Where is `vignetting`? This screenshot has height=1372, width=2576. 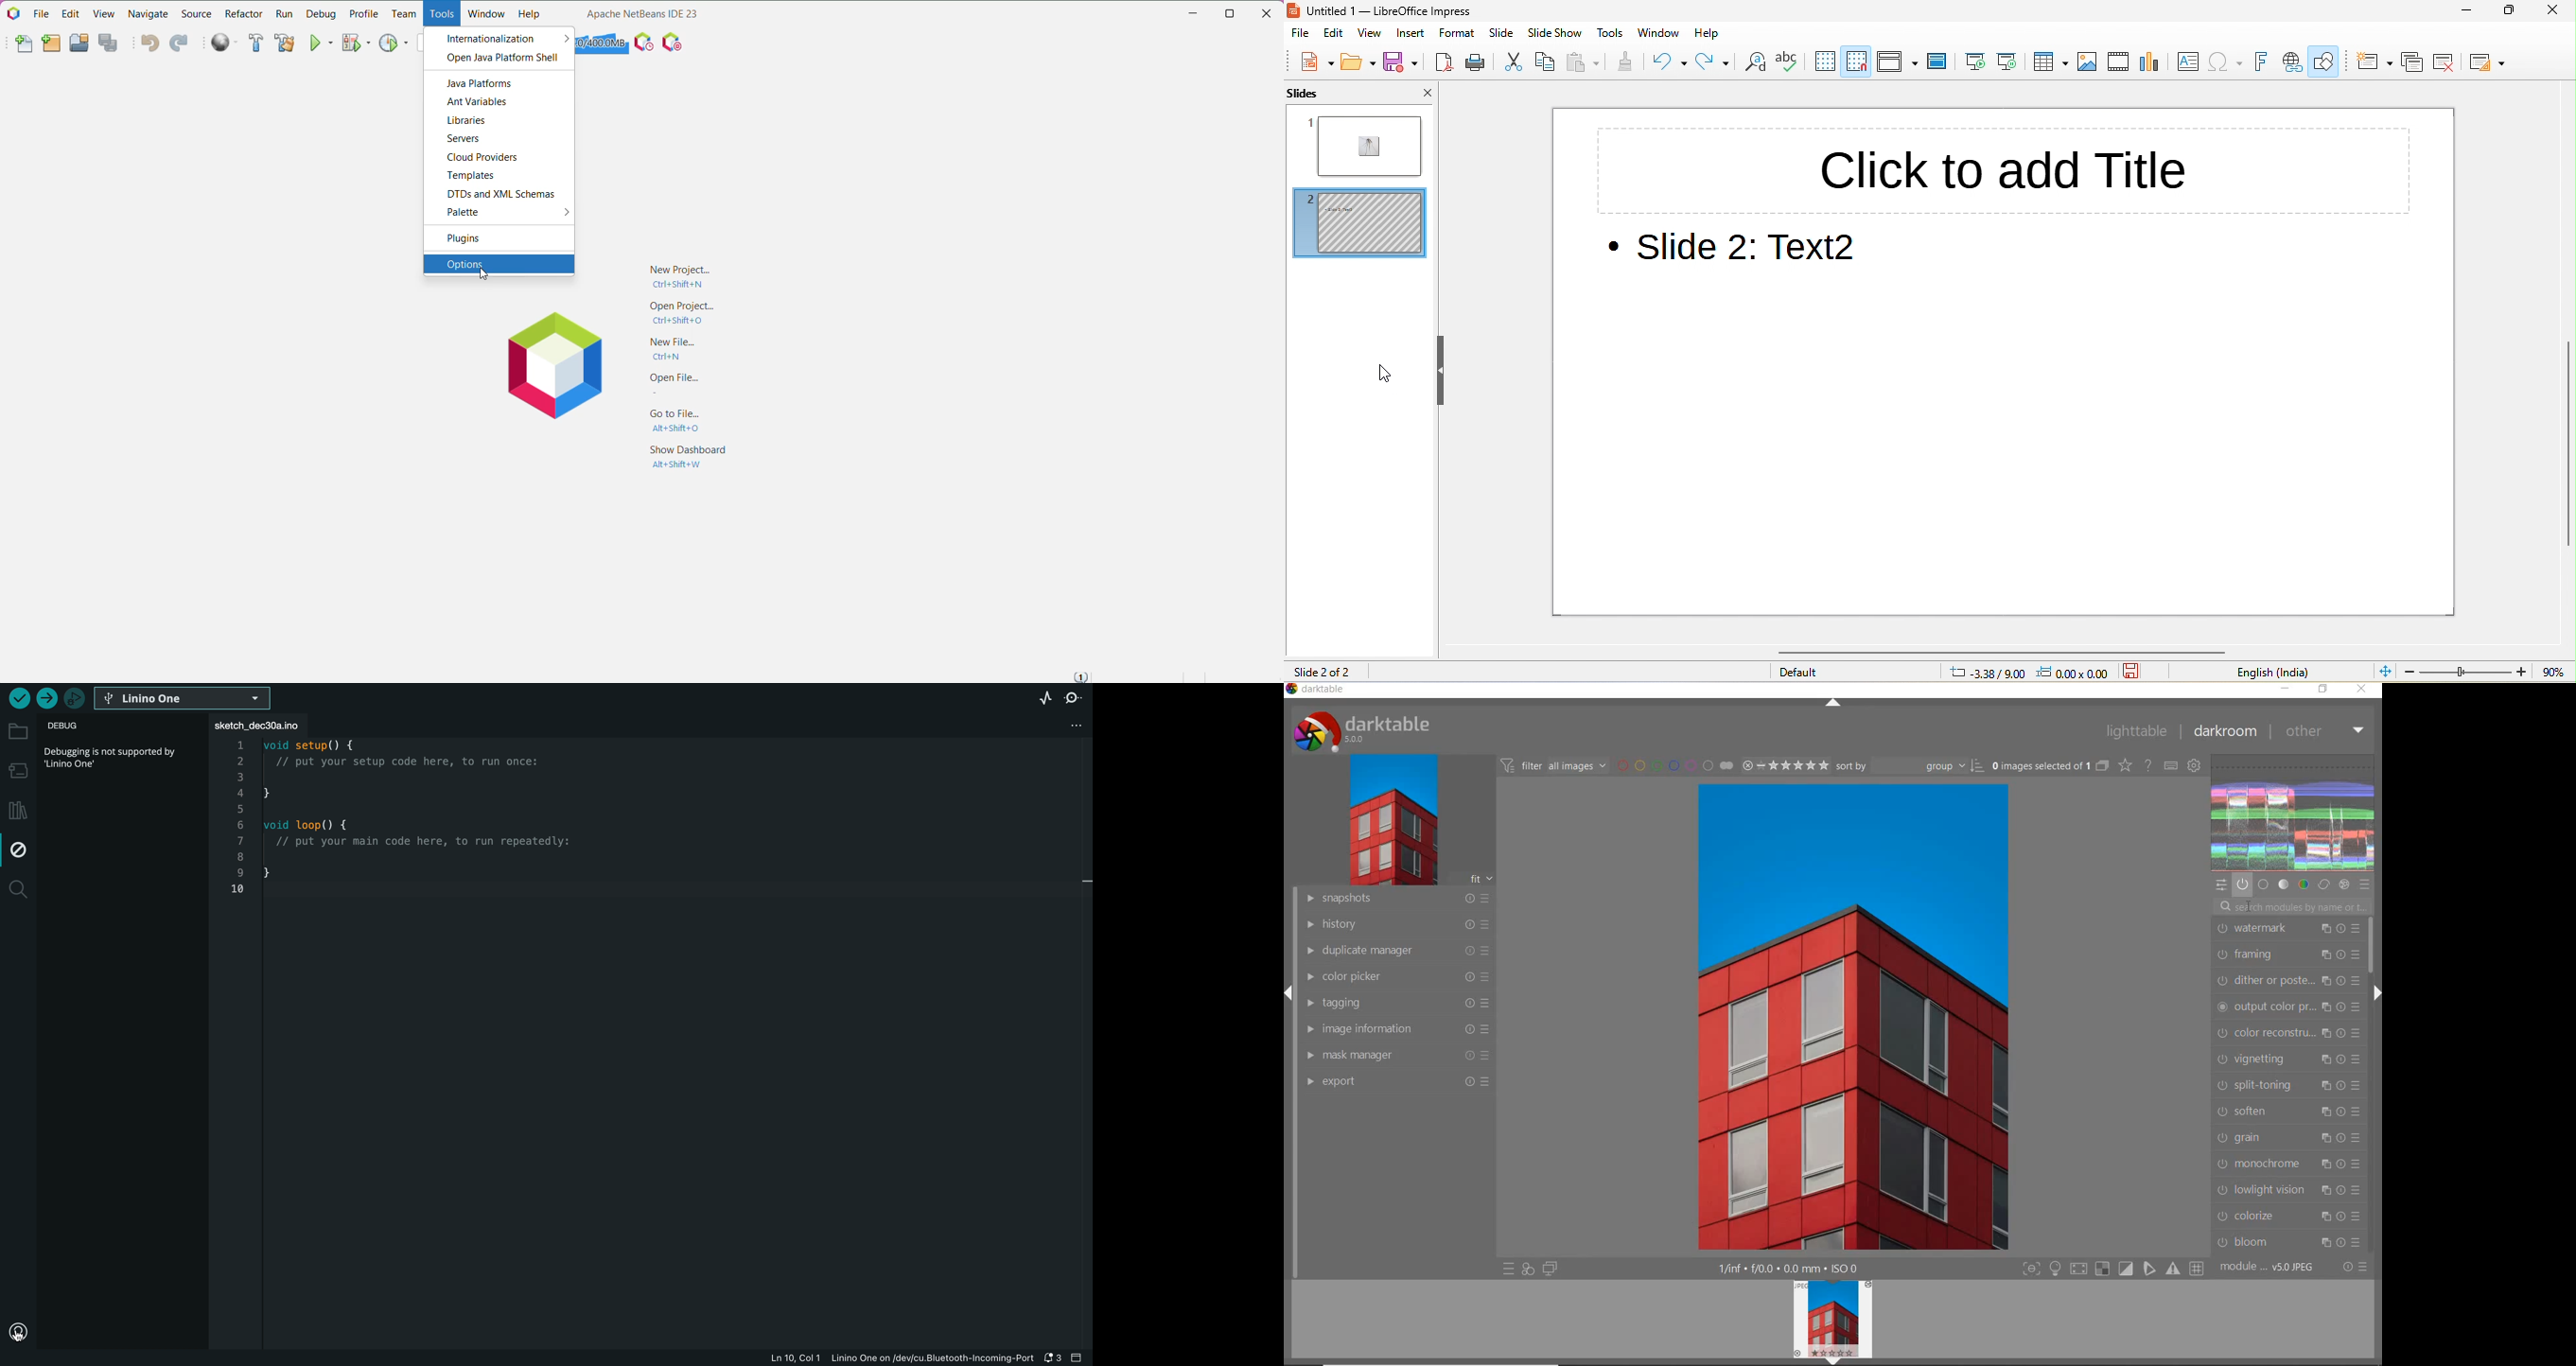 vignetting is located at coordinates (2288, 1060).